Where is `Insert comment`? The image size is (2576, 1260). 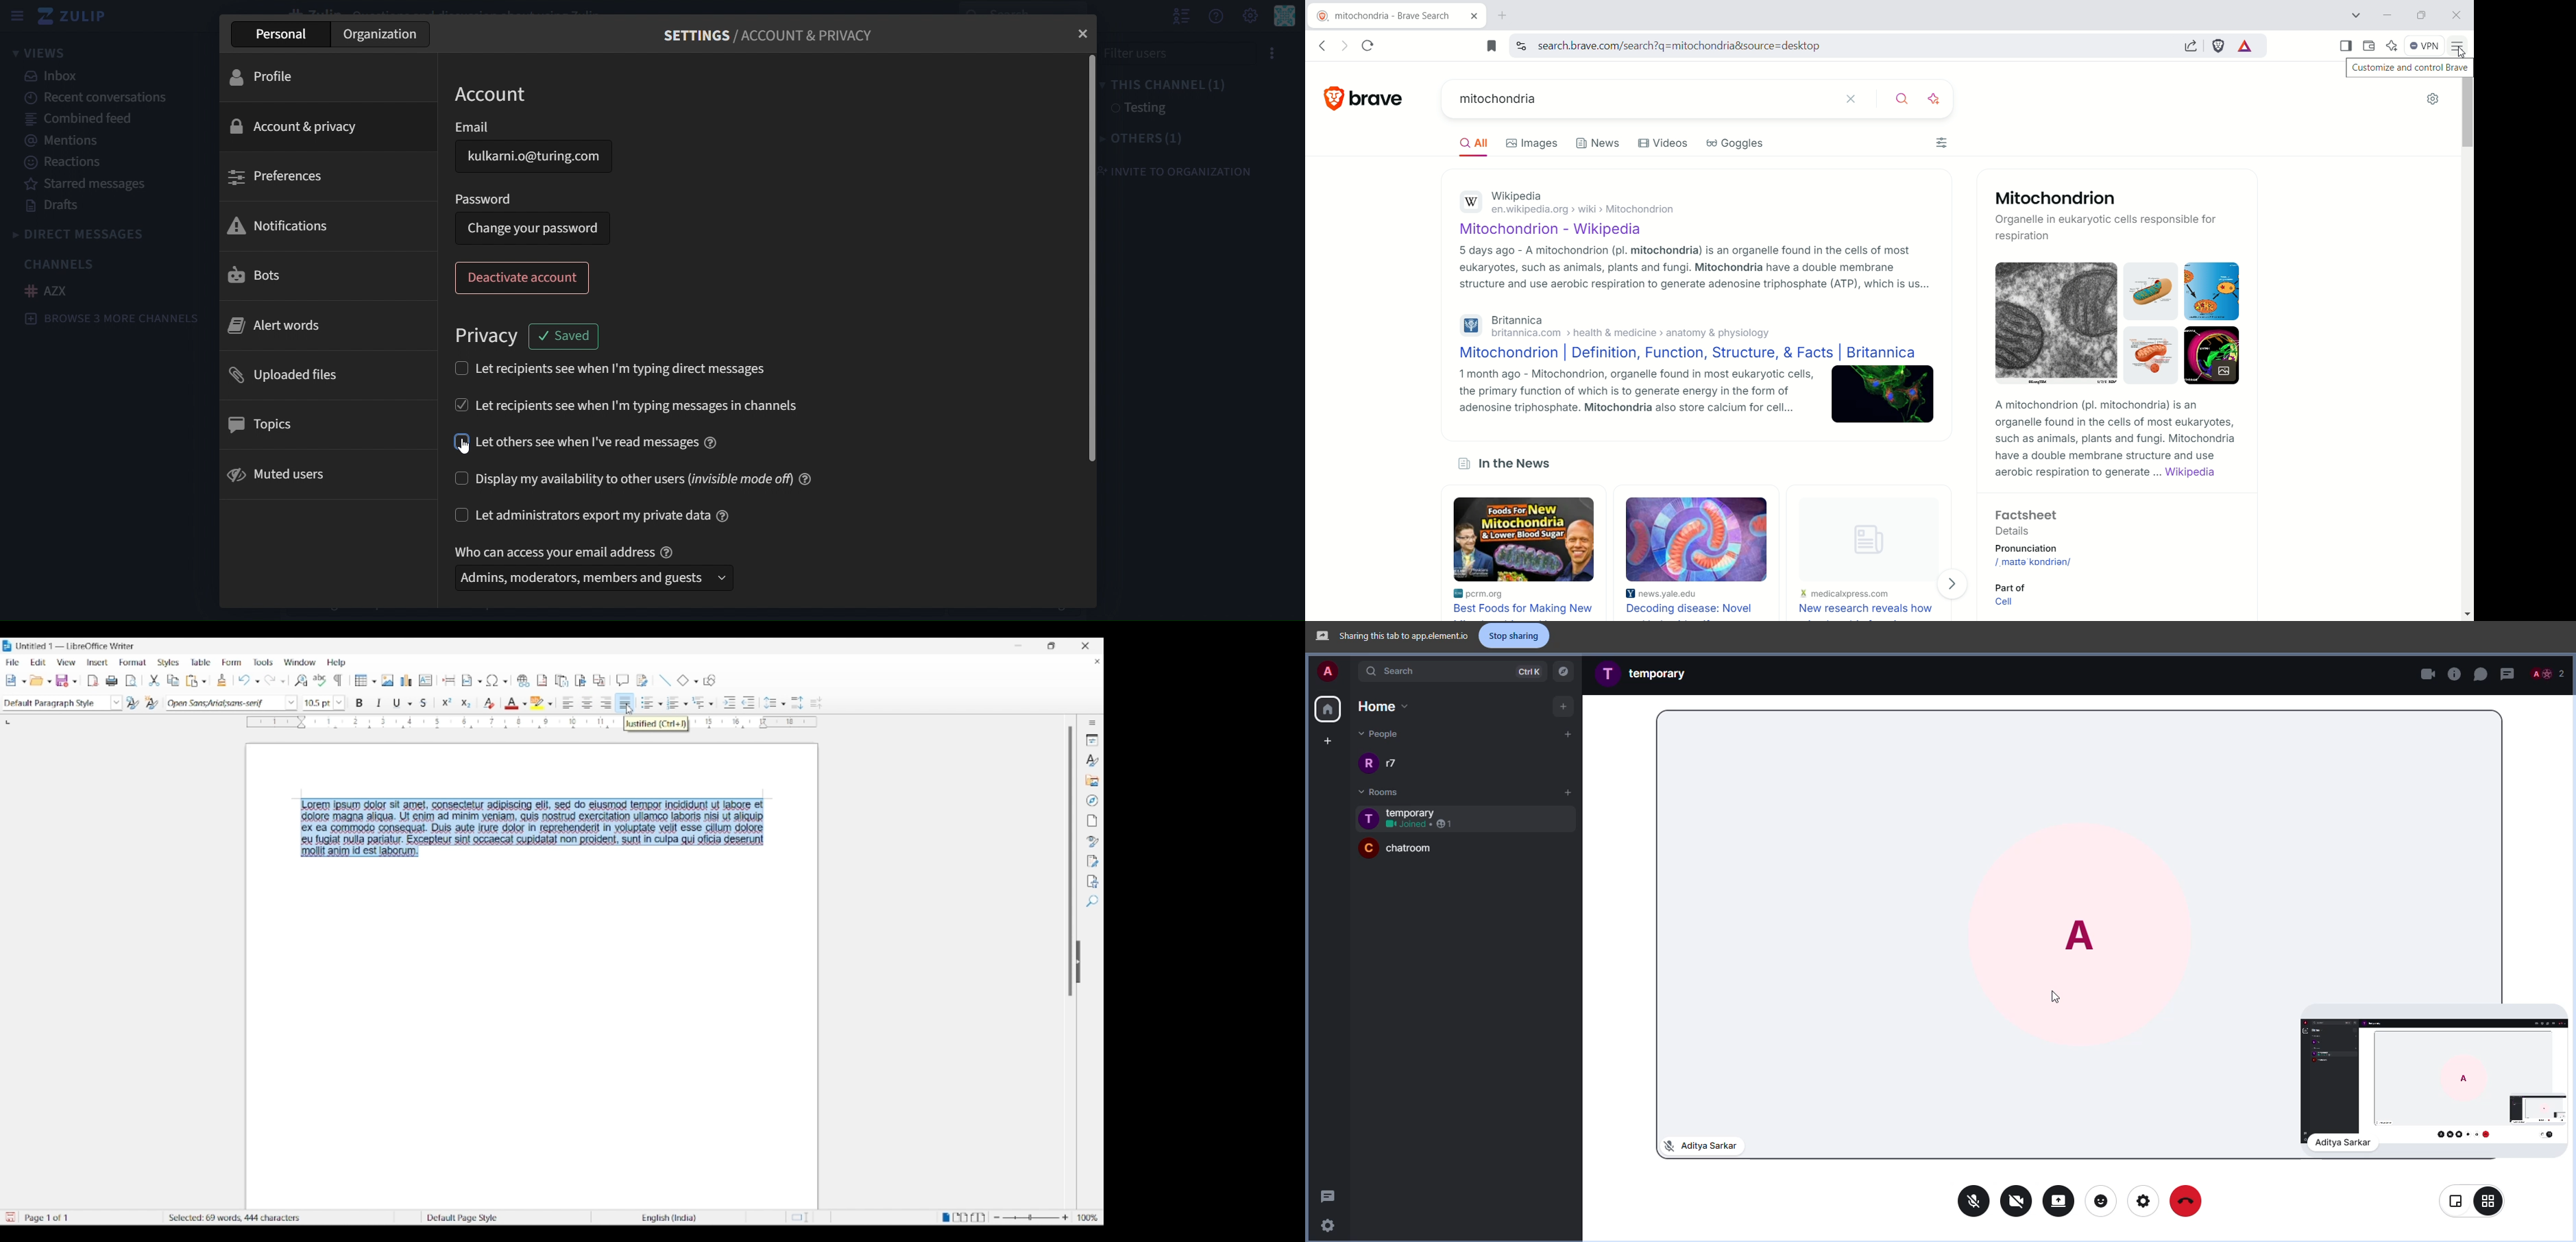
Insert comment is located at coordinates (623, 680).